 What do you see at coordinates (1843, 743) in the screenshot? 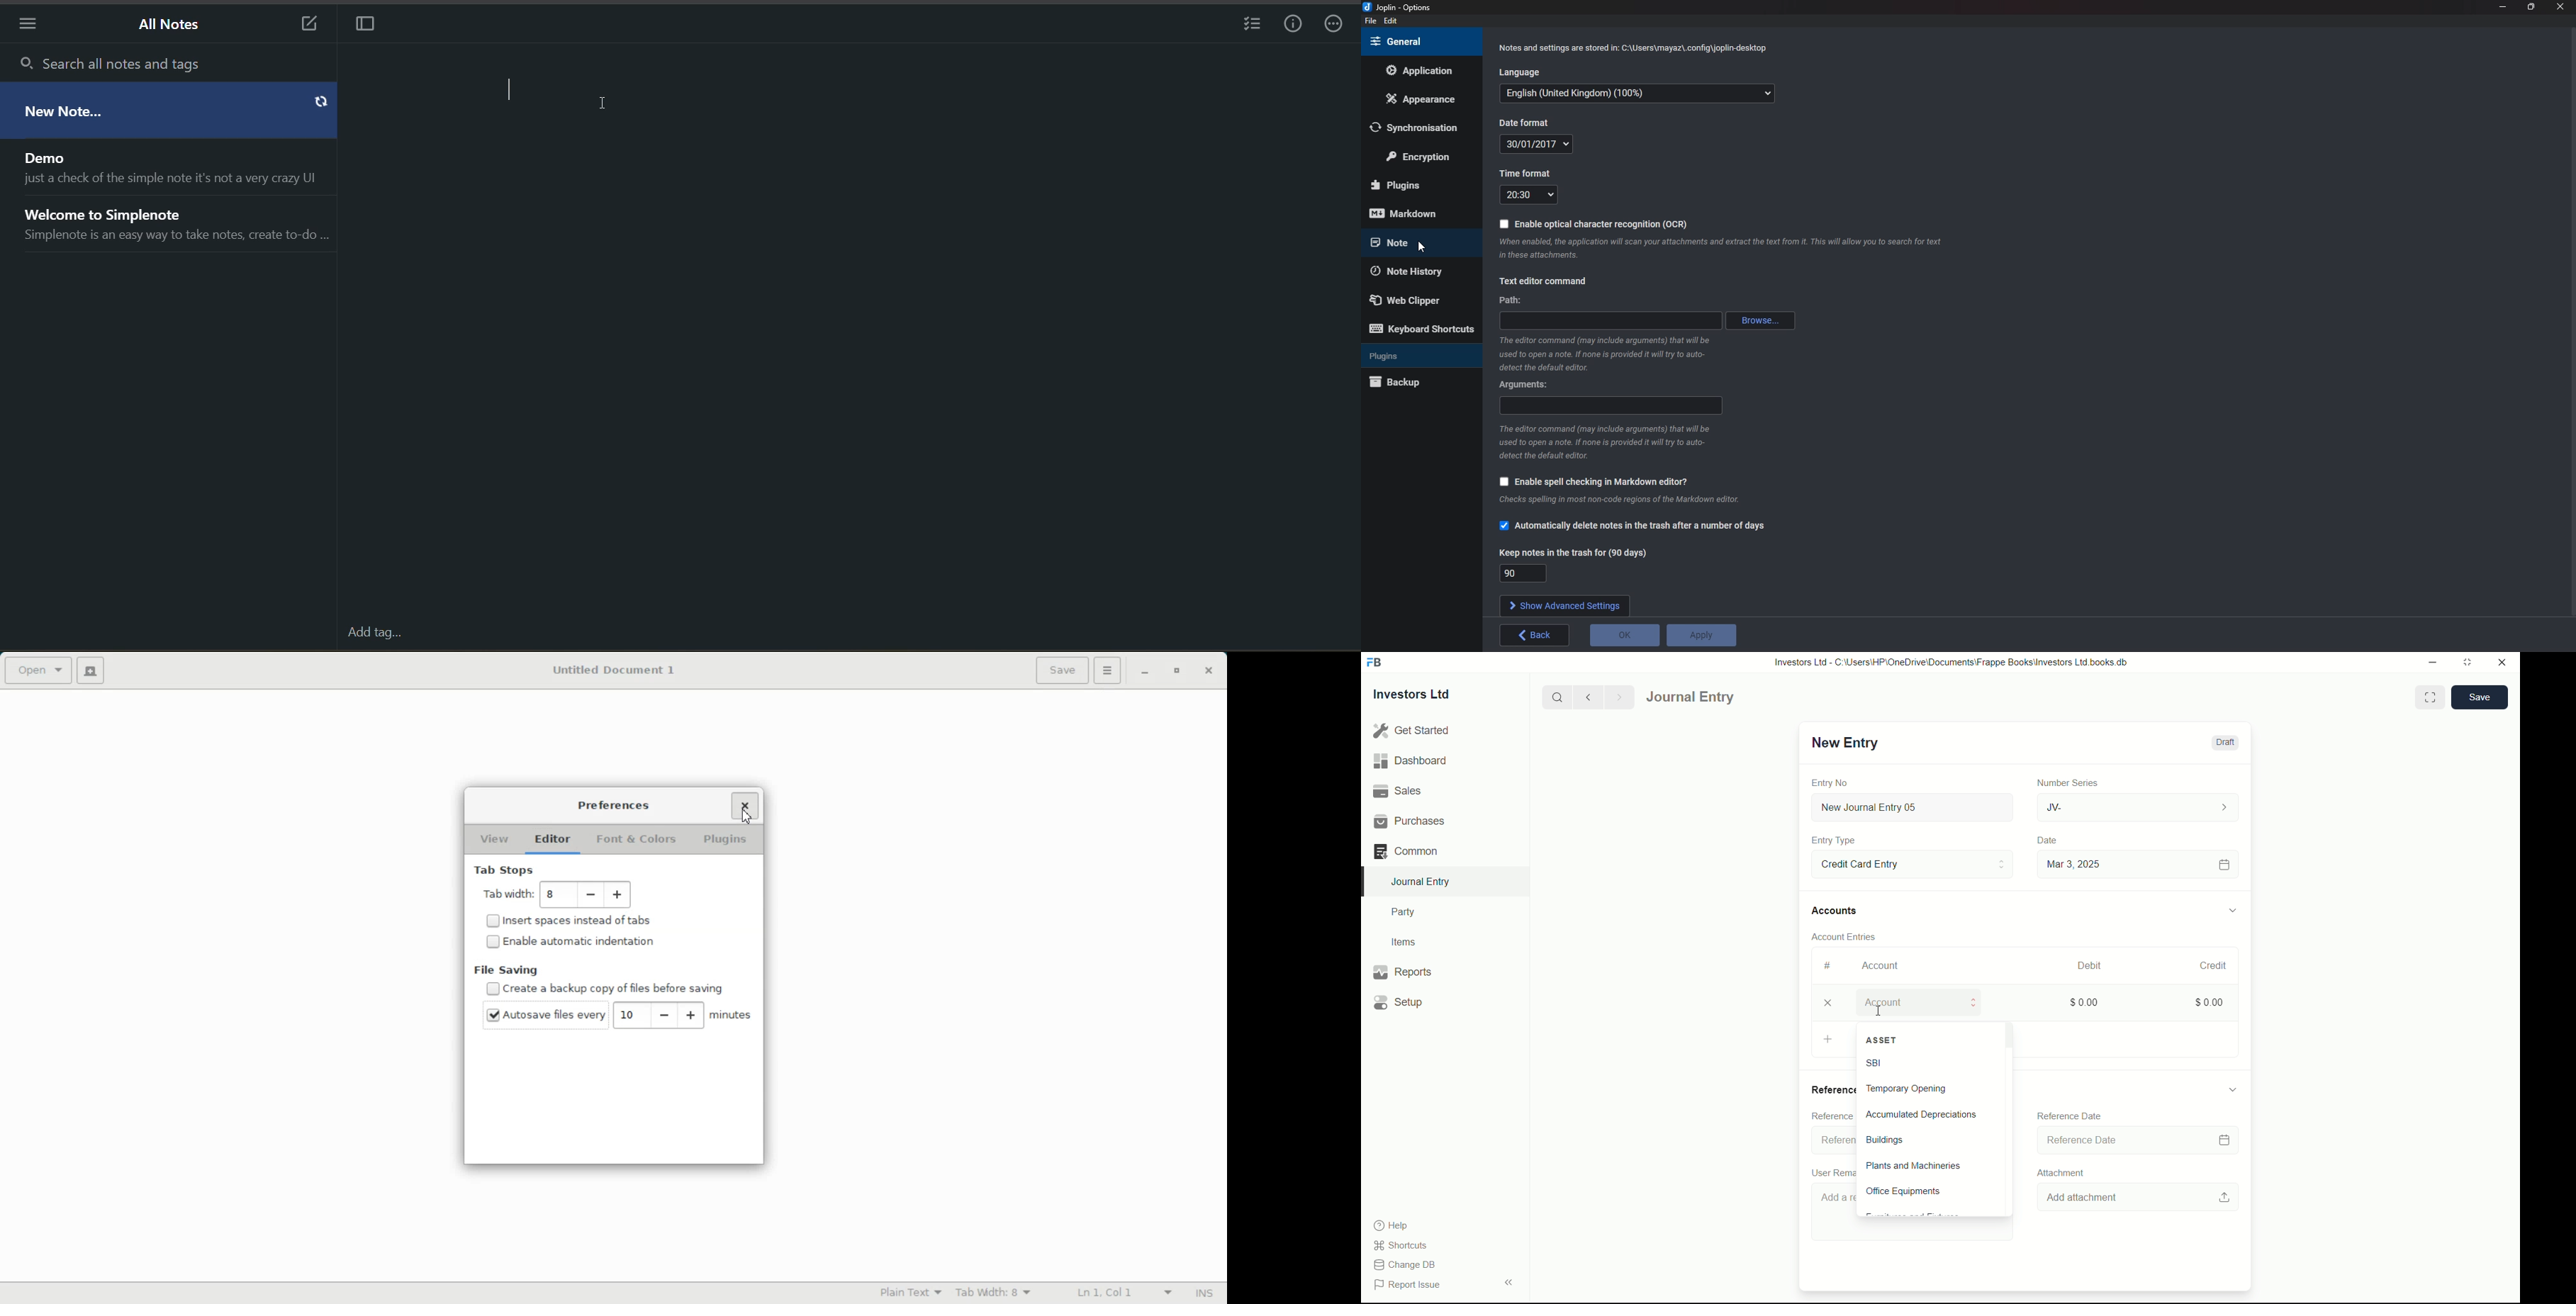
I see `New Entry` at bounding box center [1843, 743].